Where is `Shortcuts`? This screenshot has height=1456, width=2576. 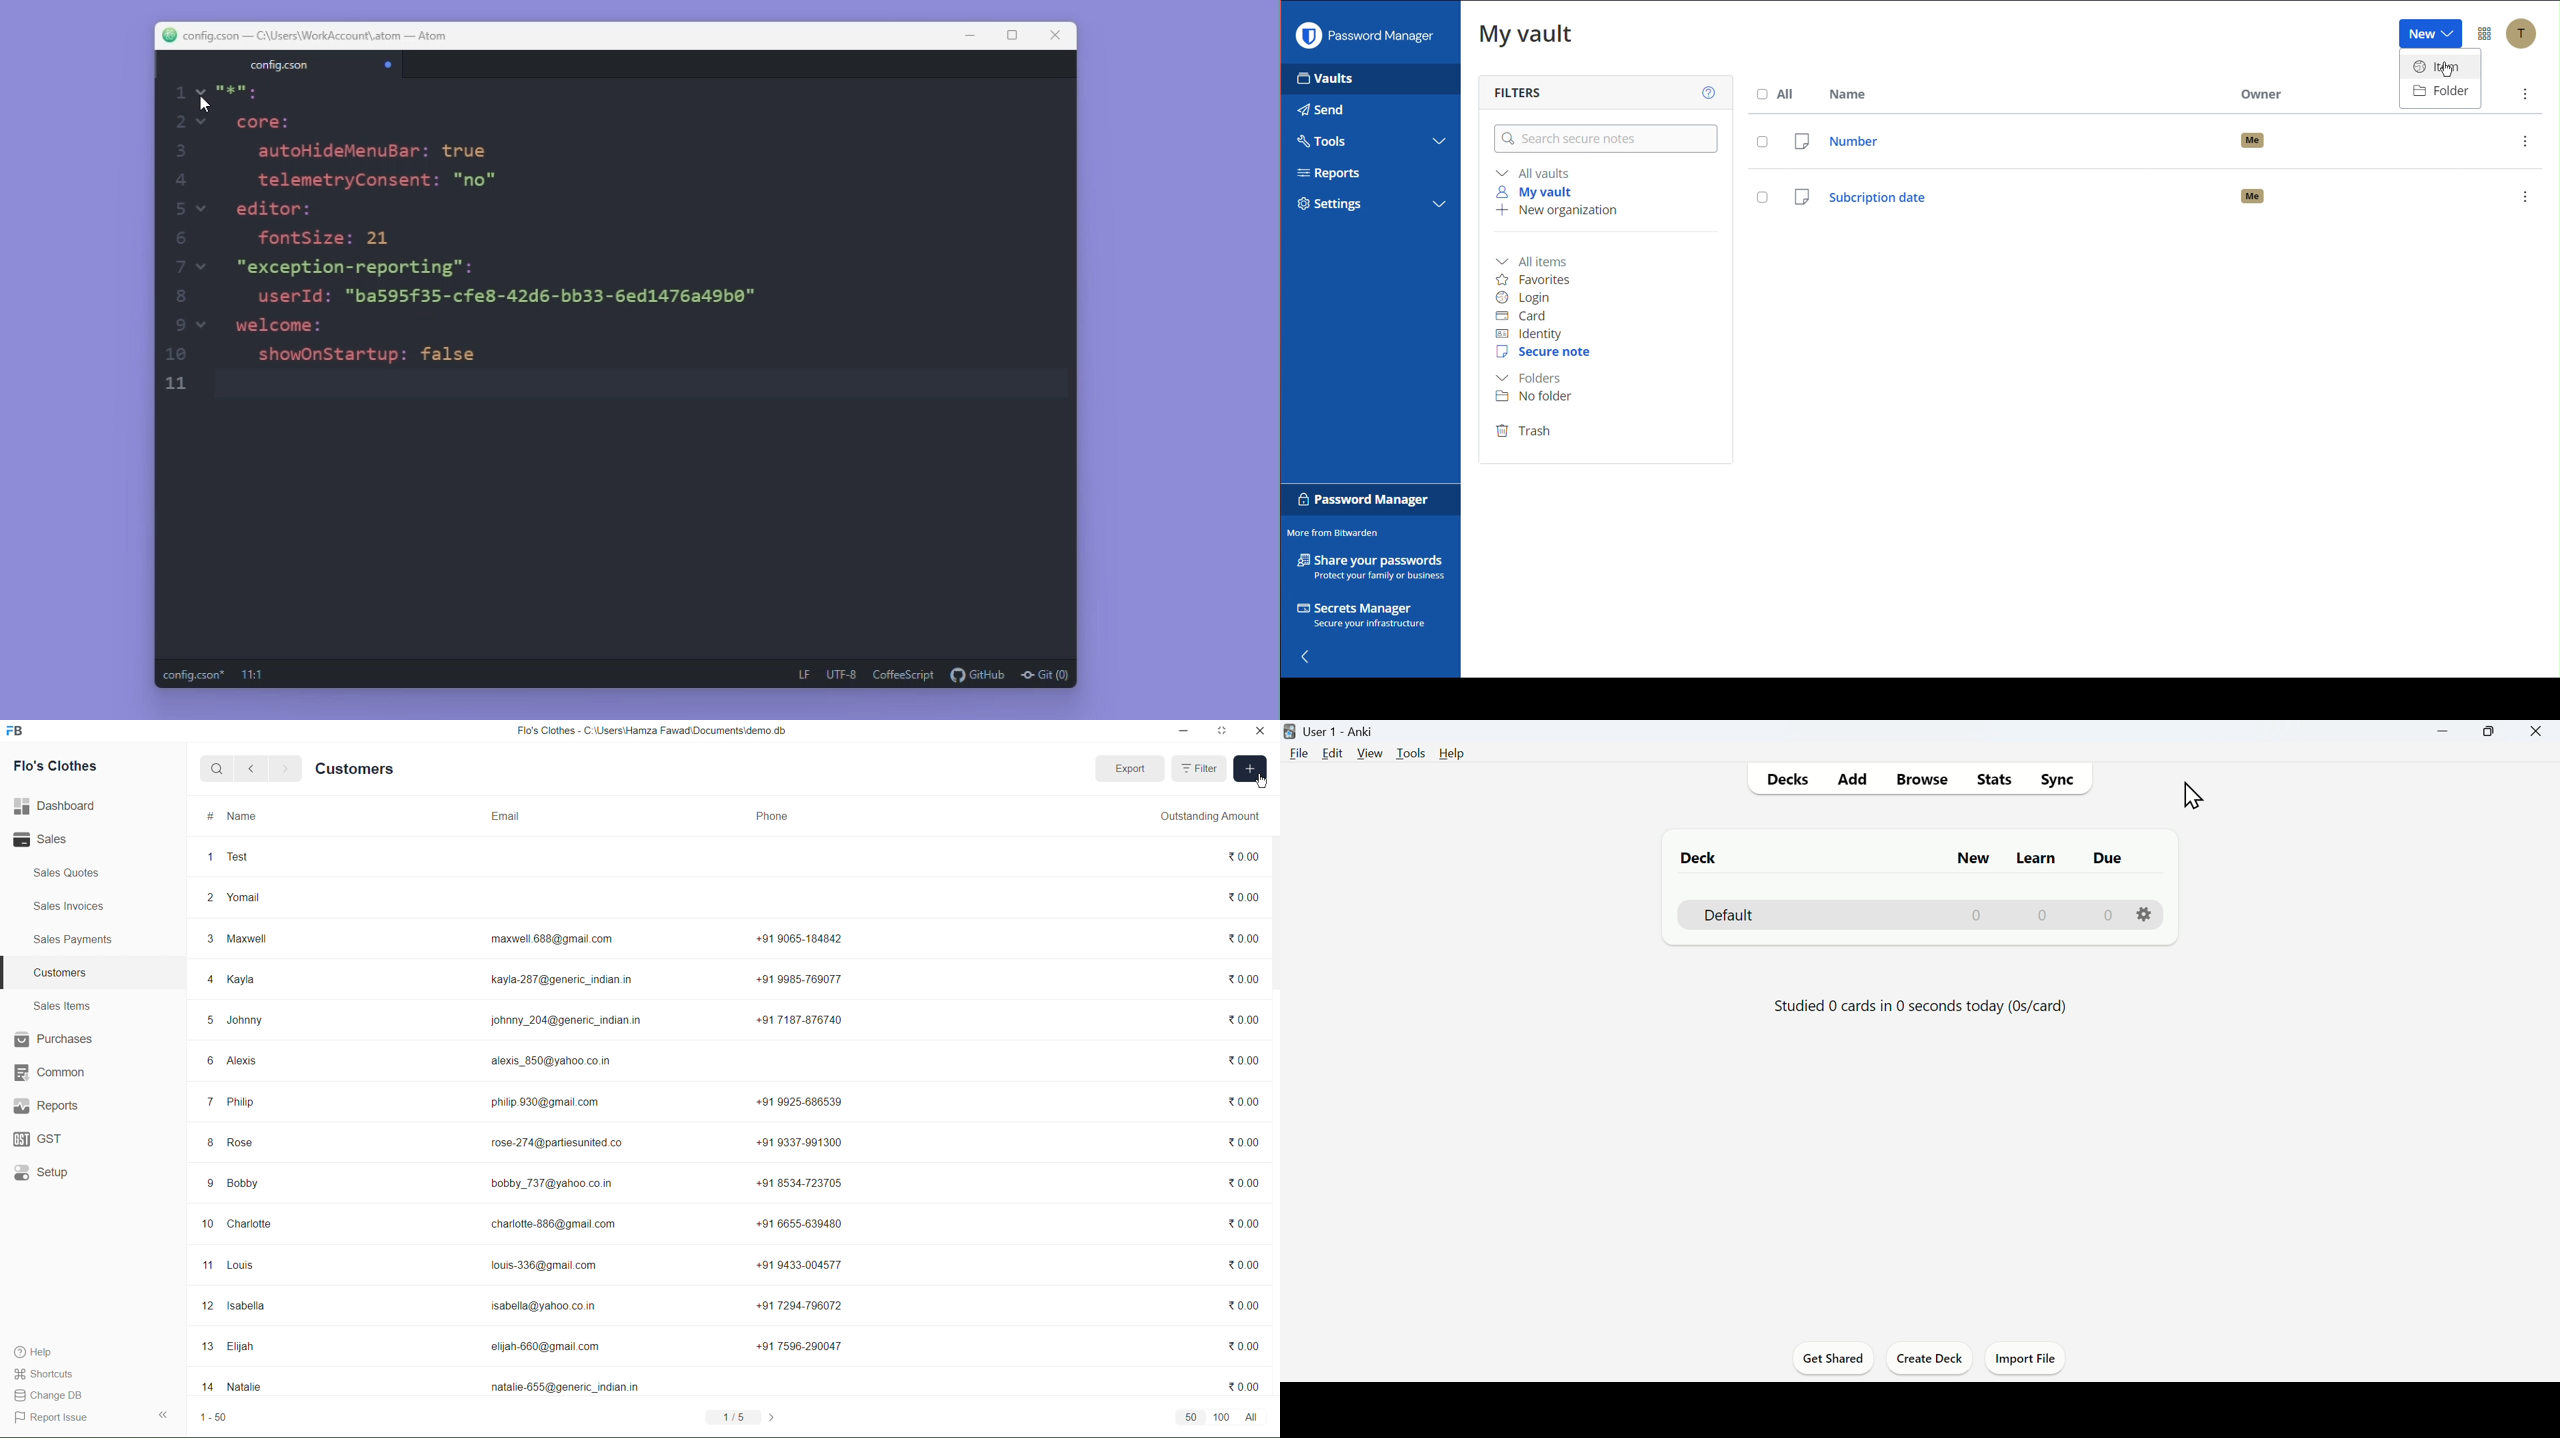
Shortcuts is located at coordinates (52, 1374).